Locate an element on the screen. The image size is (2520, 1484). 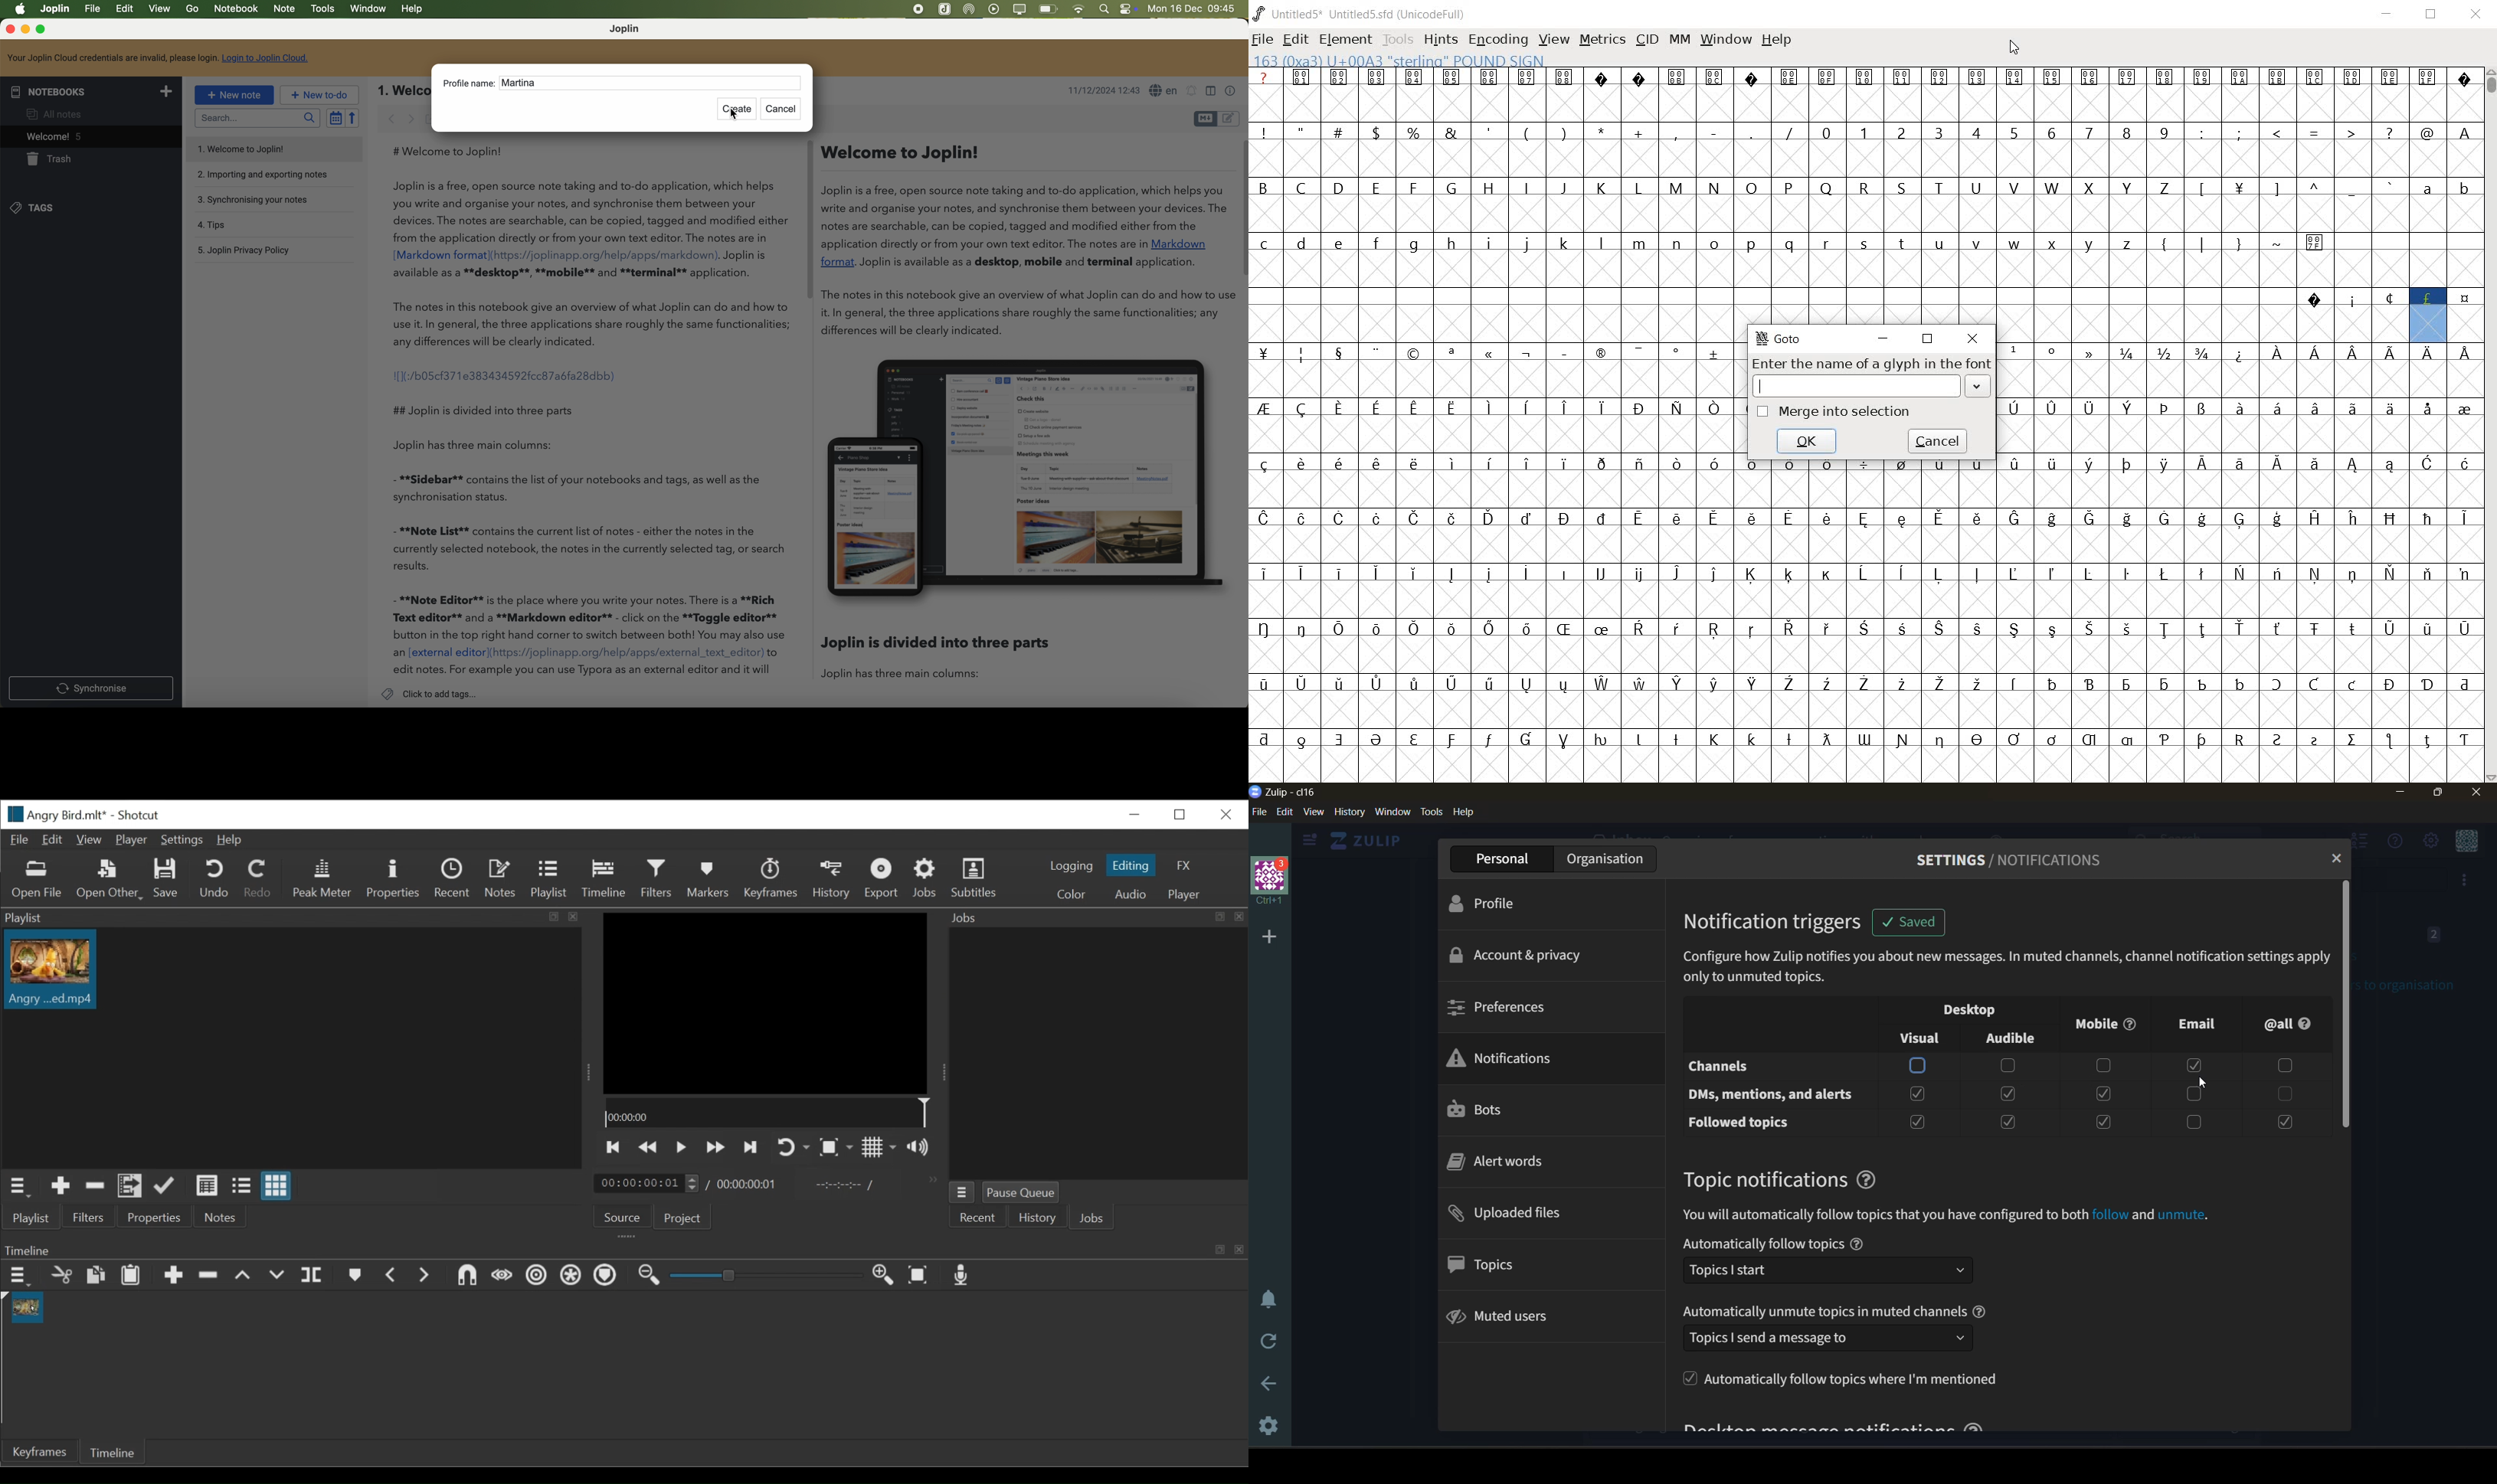
all notes is located at coordinates (57, 112).